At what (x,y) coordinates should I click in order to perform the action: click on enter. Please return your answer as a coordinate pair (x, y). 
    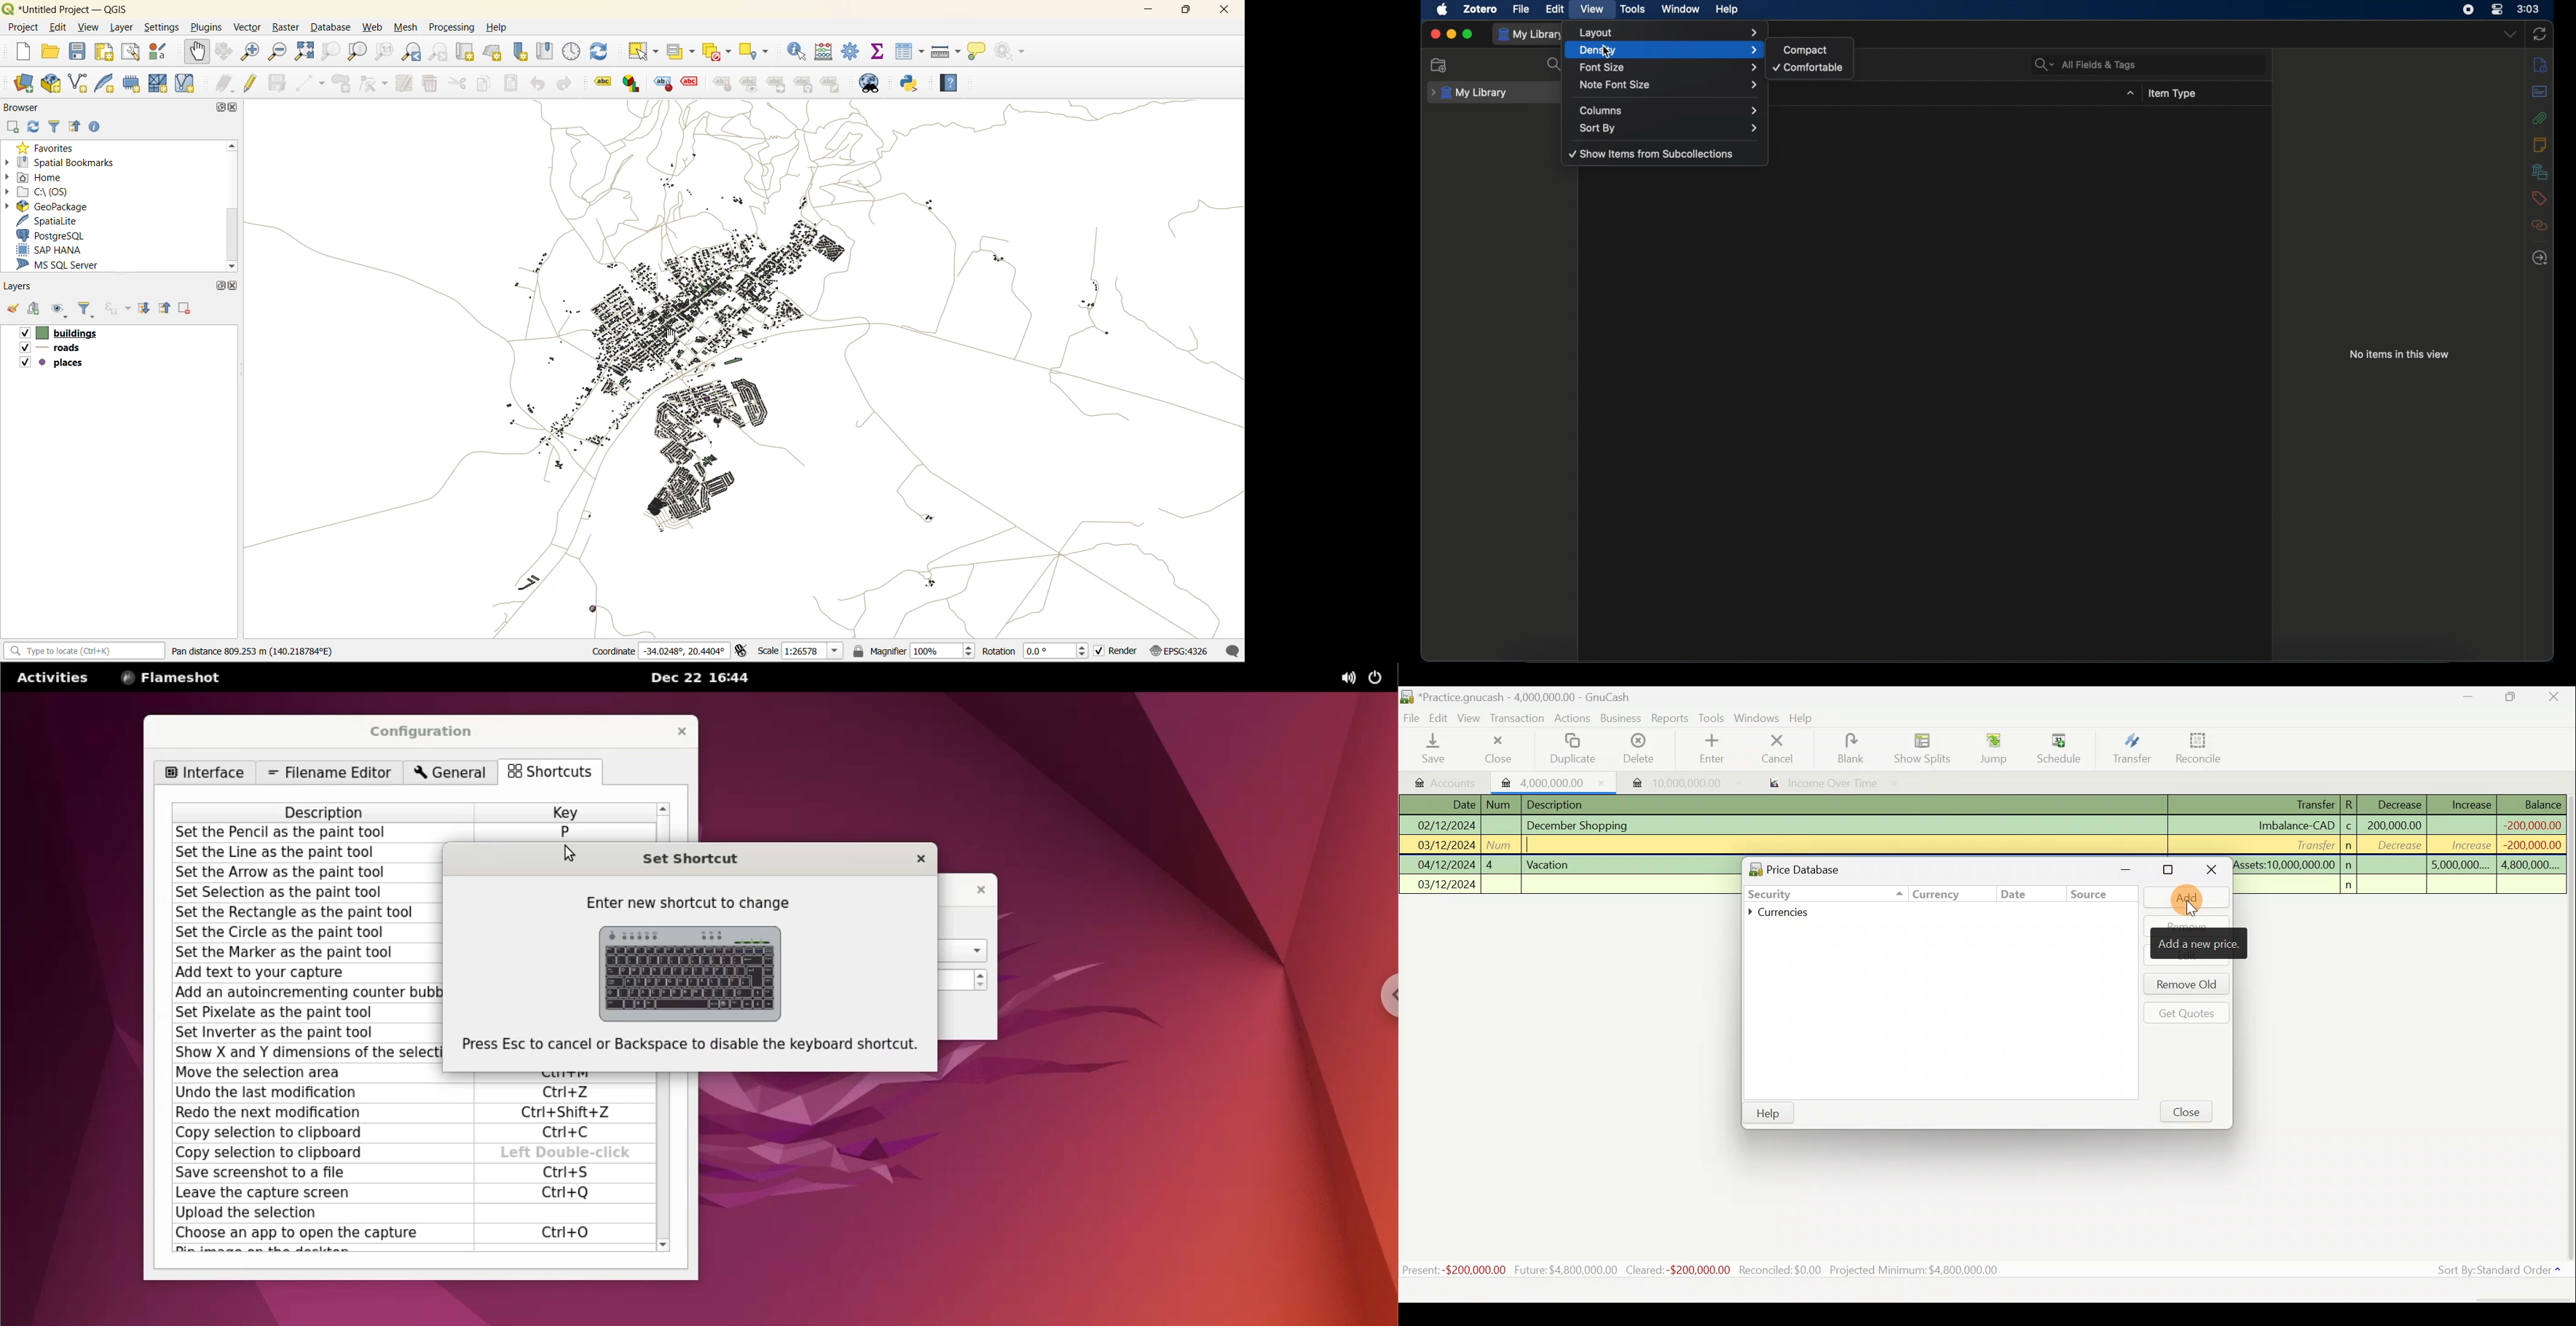
    Looking at the image, I should click on (1716, 750).